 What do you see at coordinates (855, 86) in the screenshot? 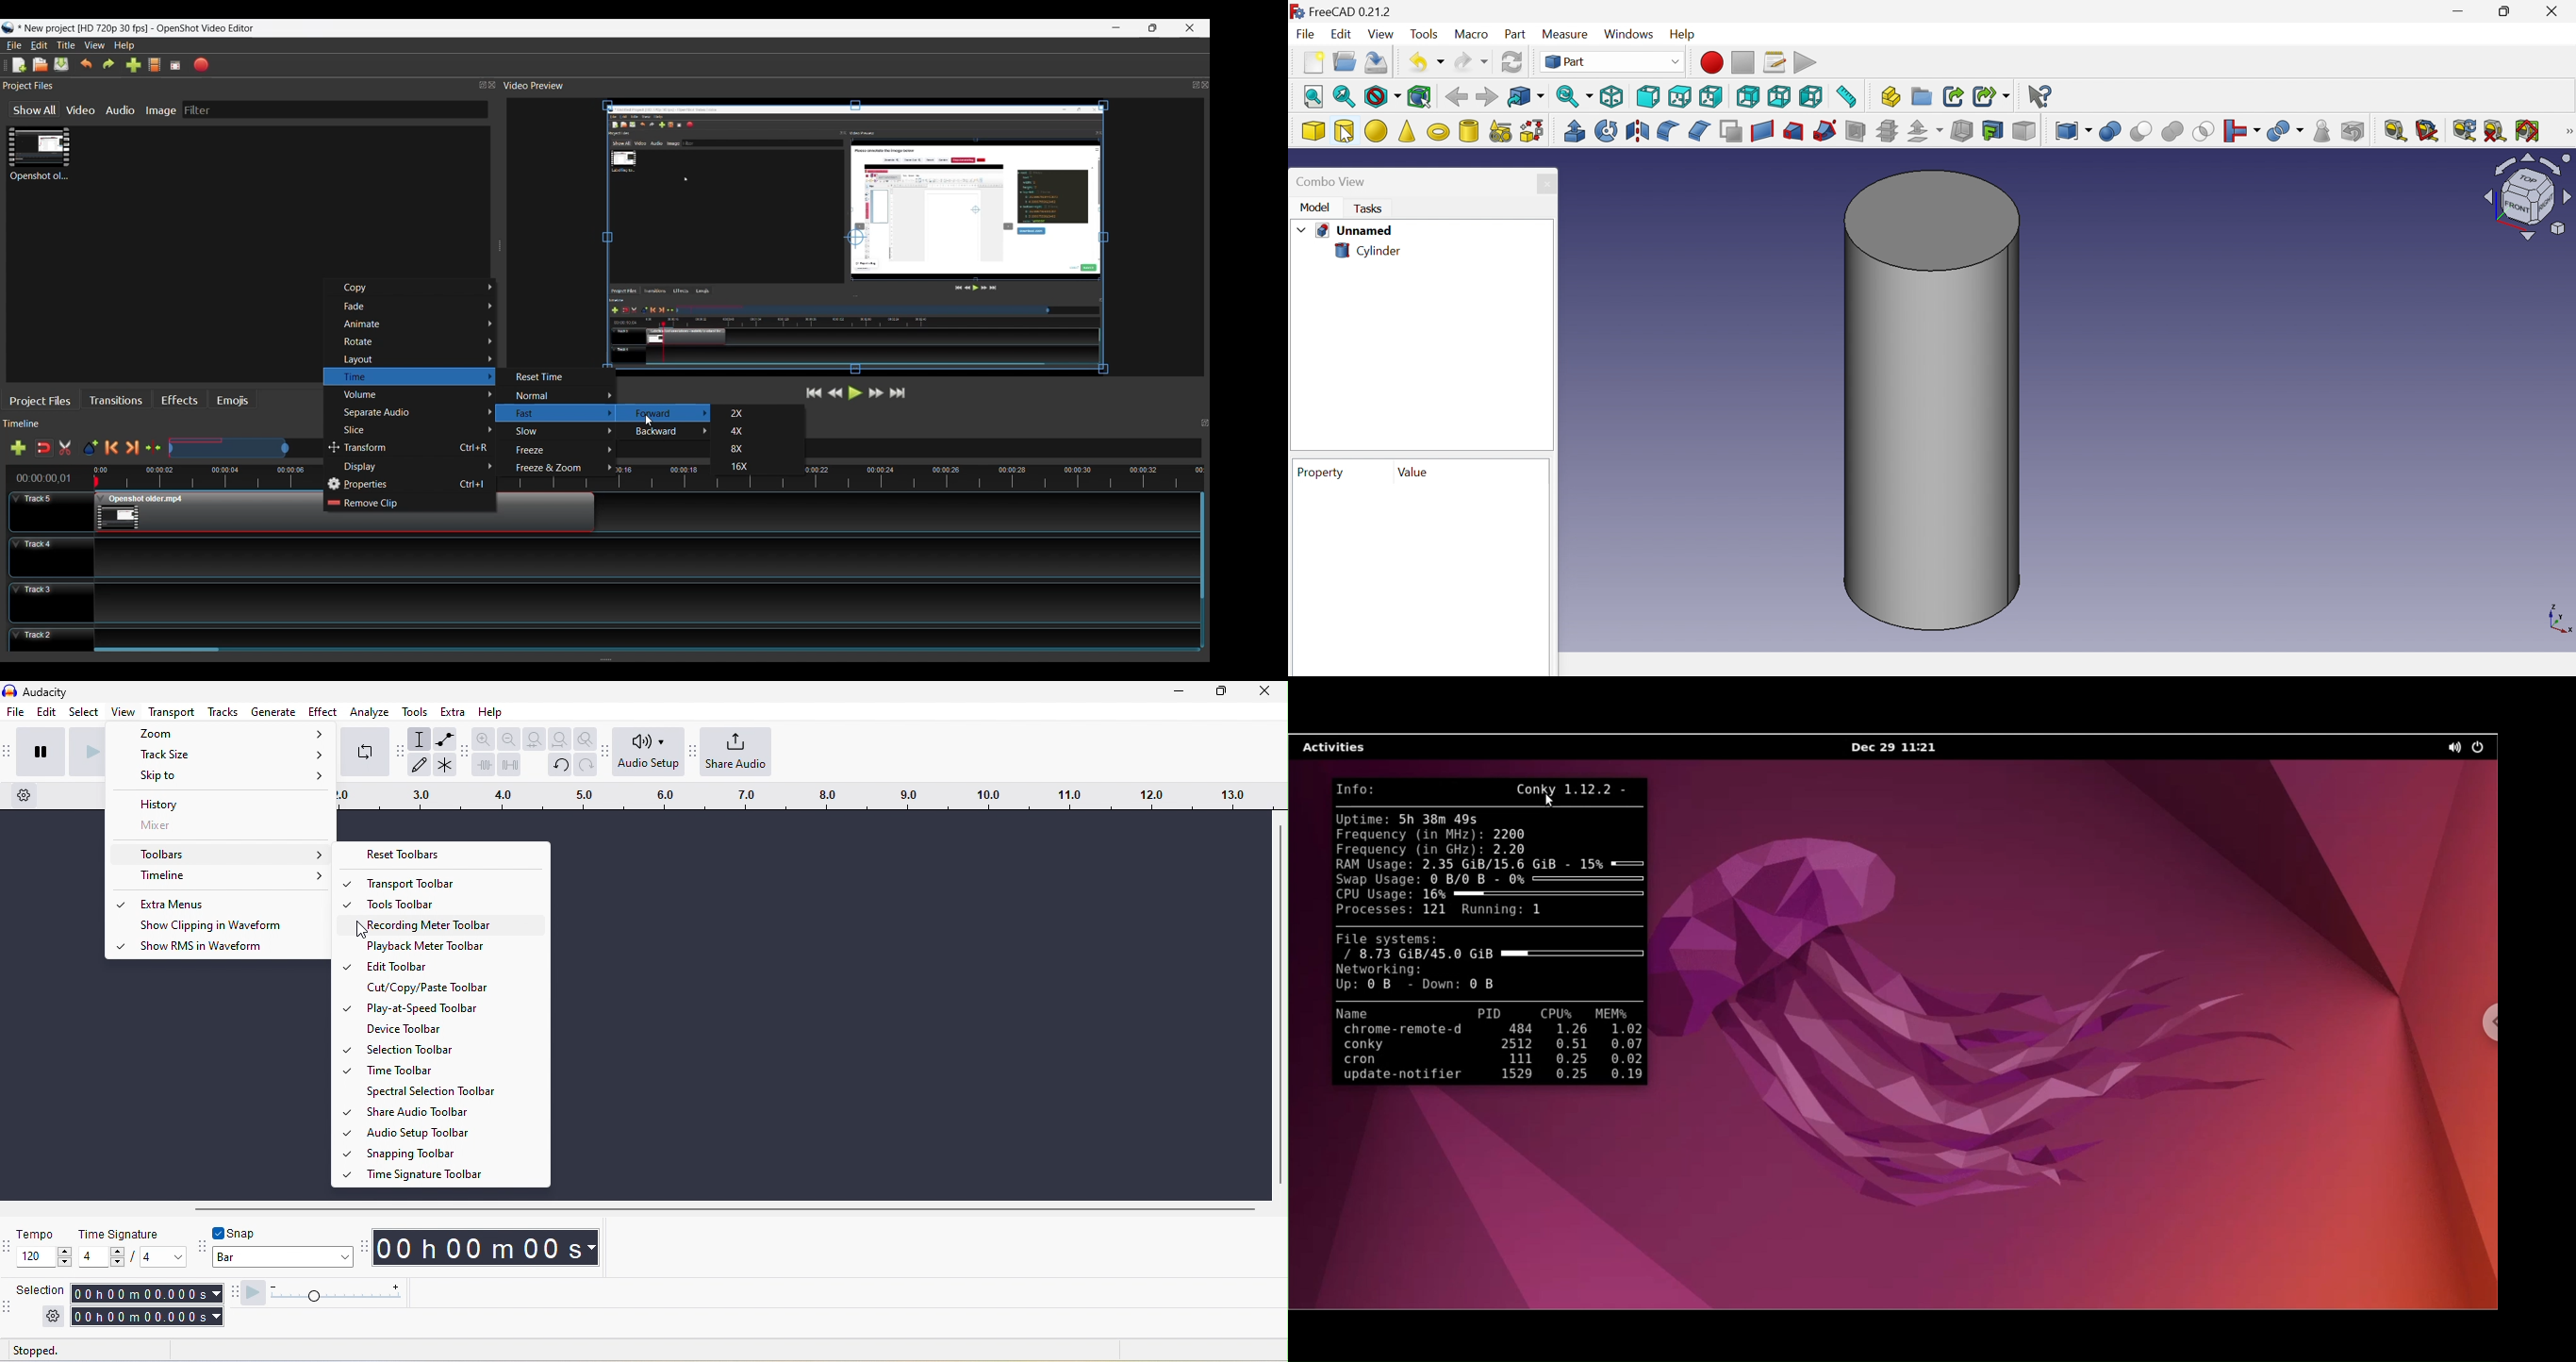
I see `Video Preview Panel` at bounding box center [855, 86].